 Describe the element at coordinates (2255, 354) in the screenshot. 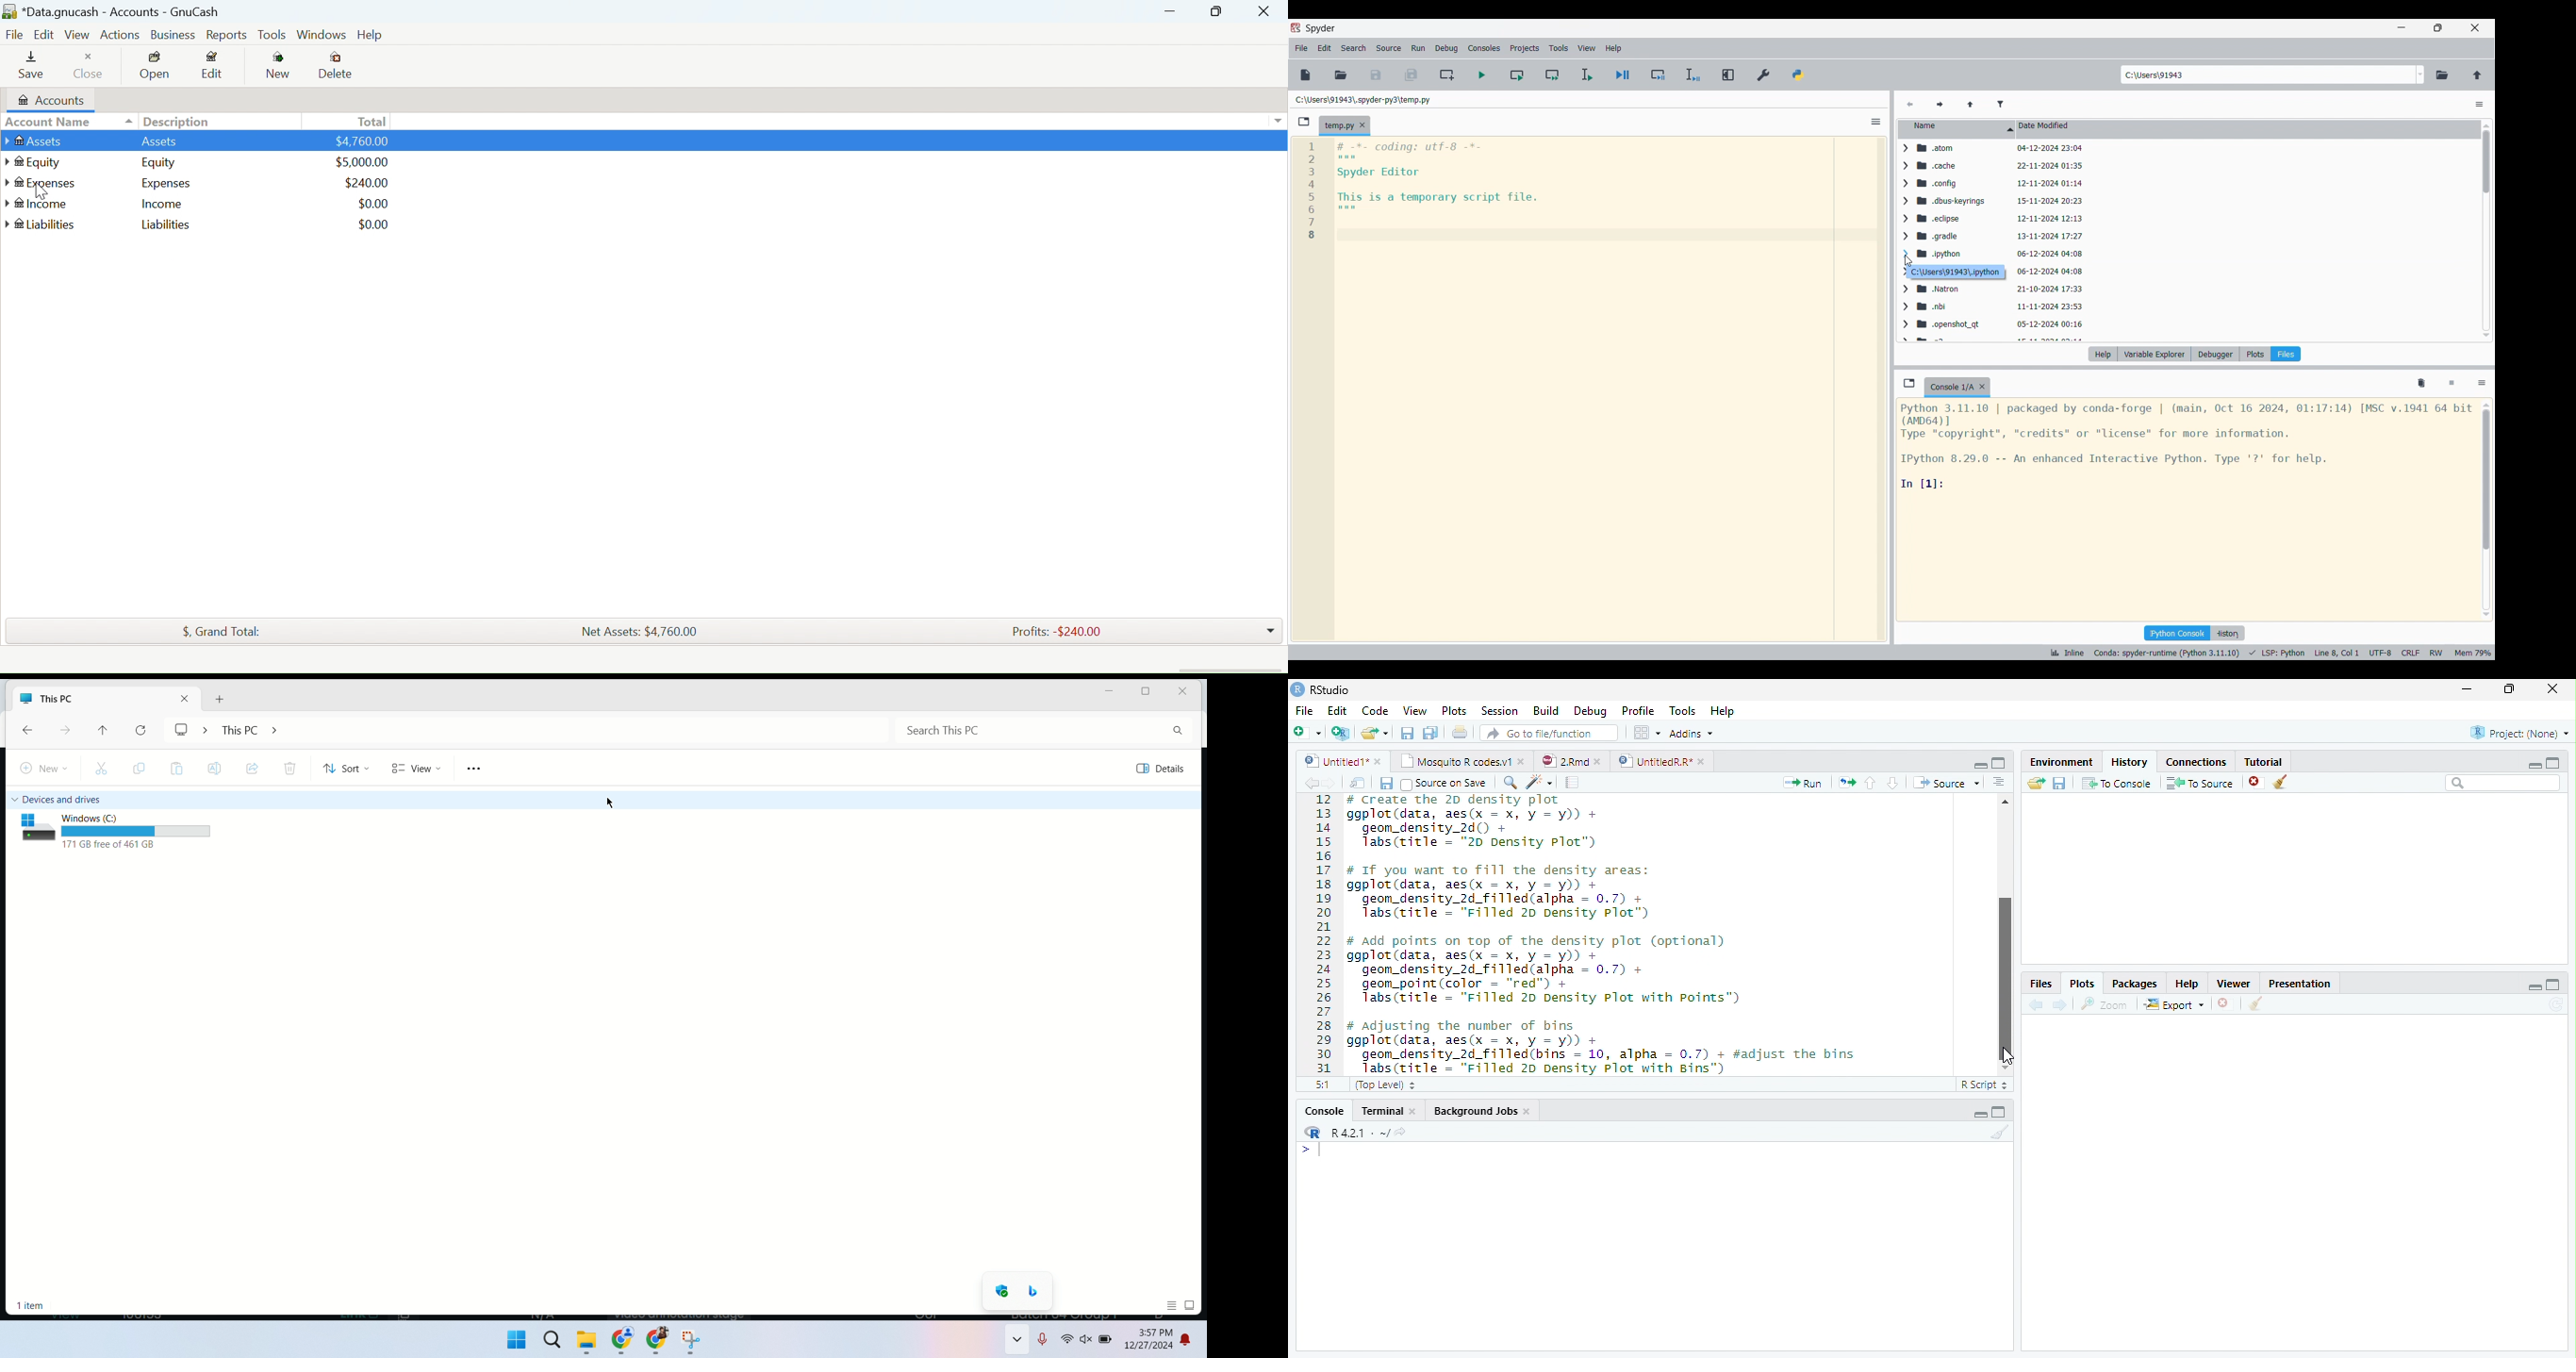

I see `Plots` at that location.